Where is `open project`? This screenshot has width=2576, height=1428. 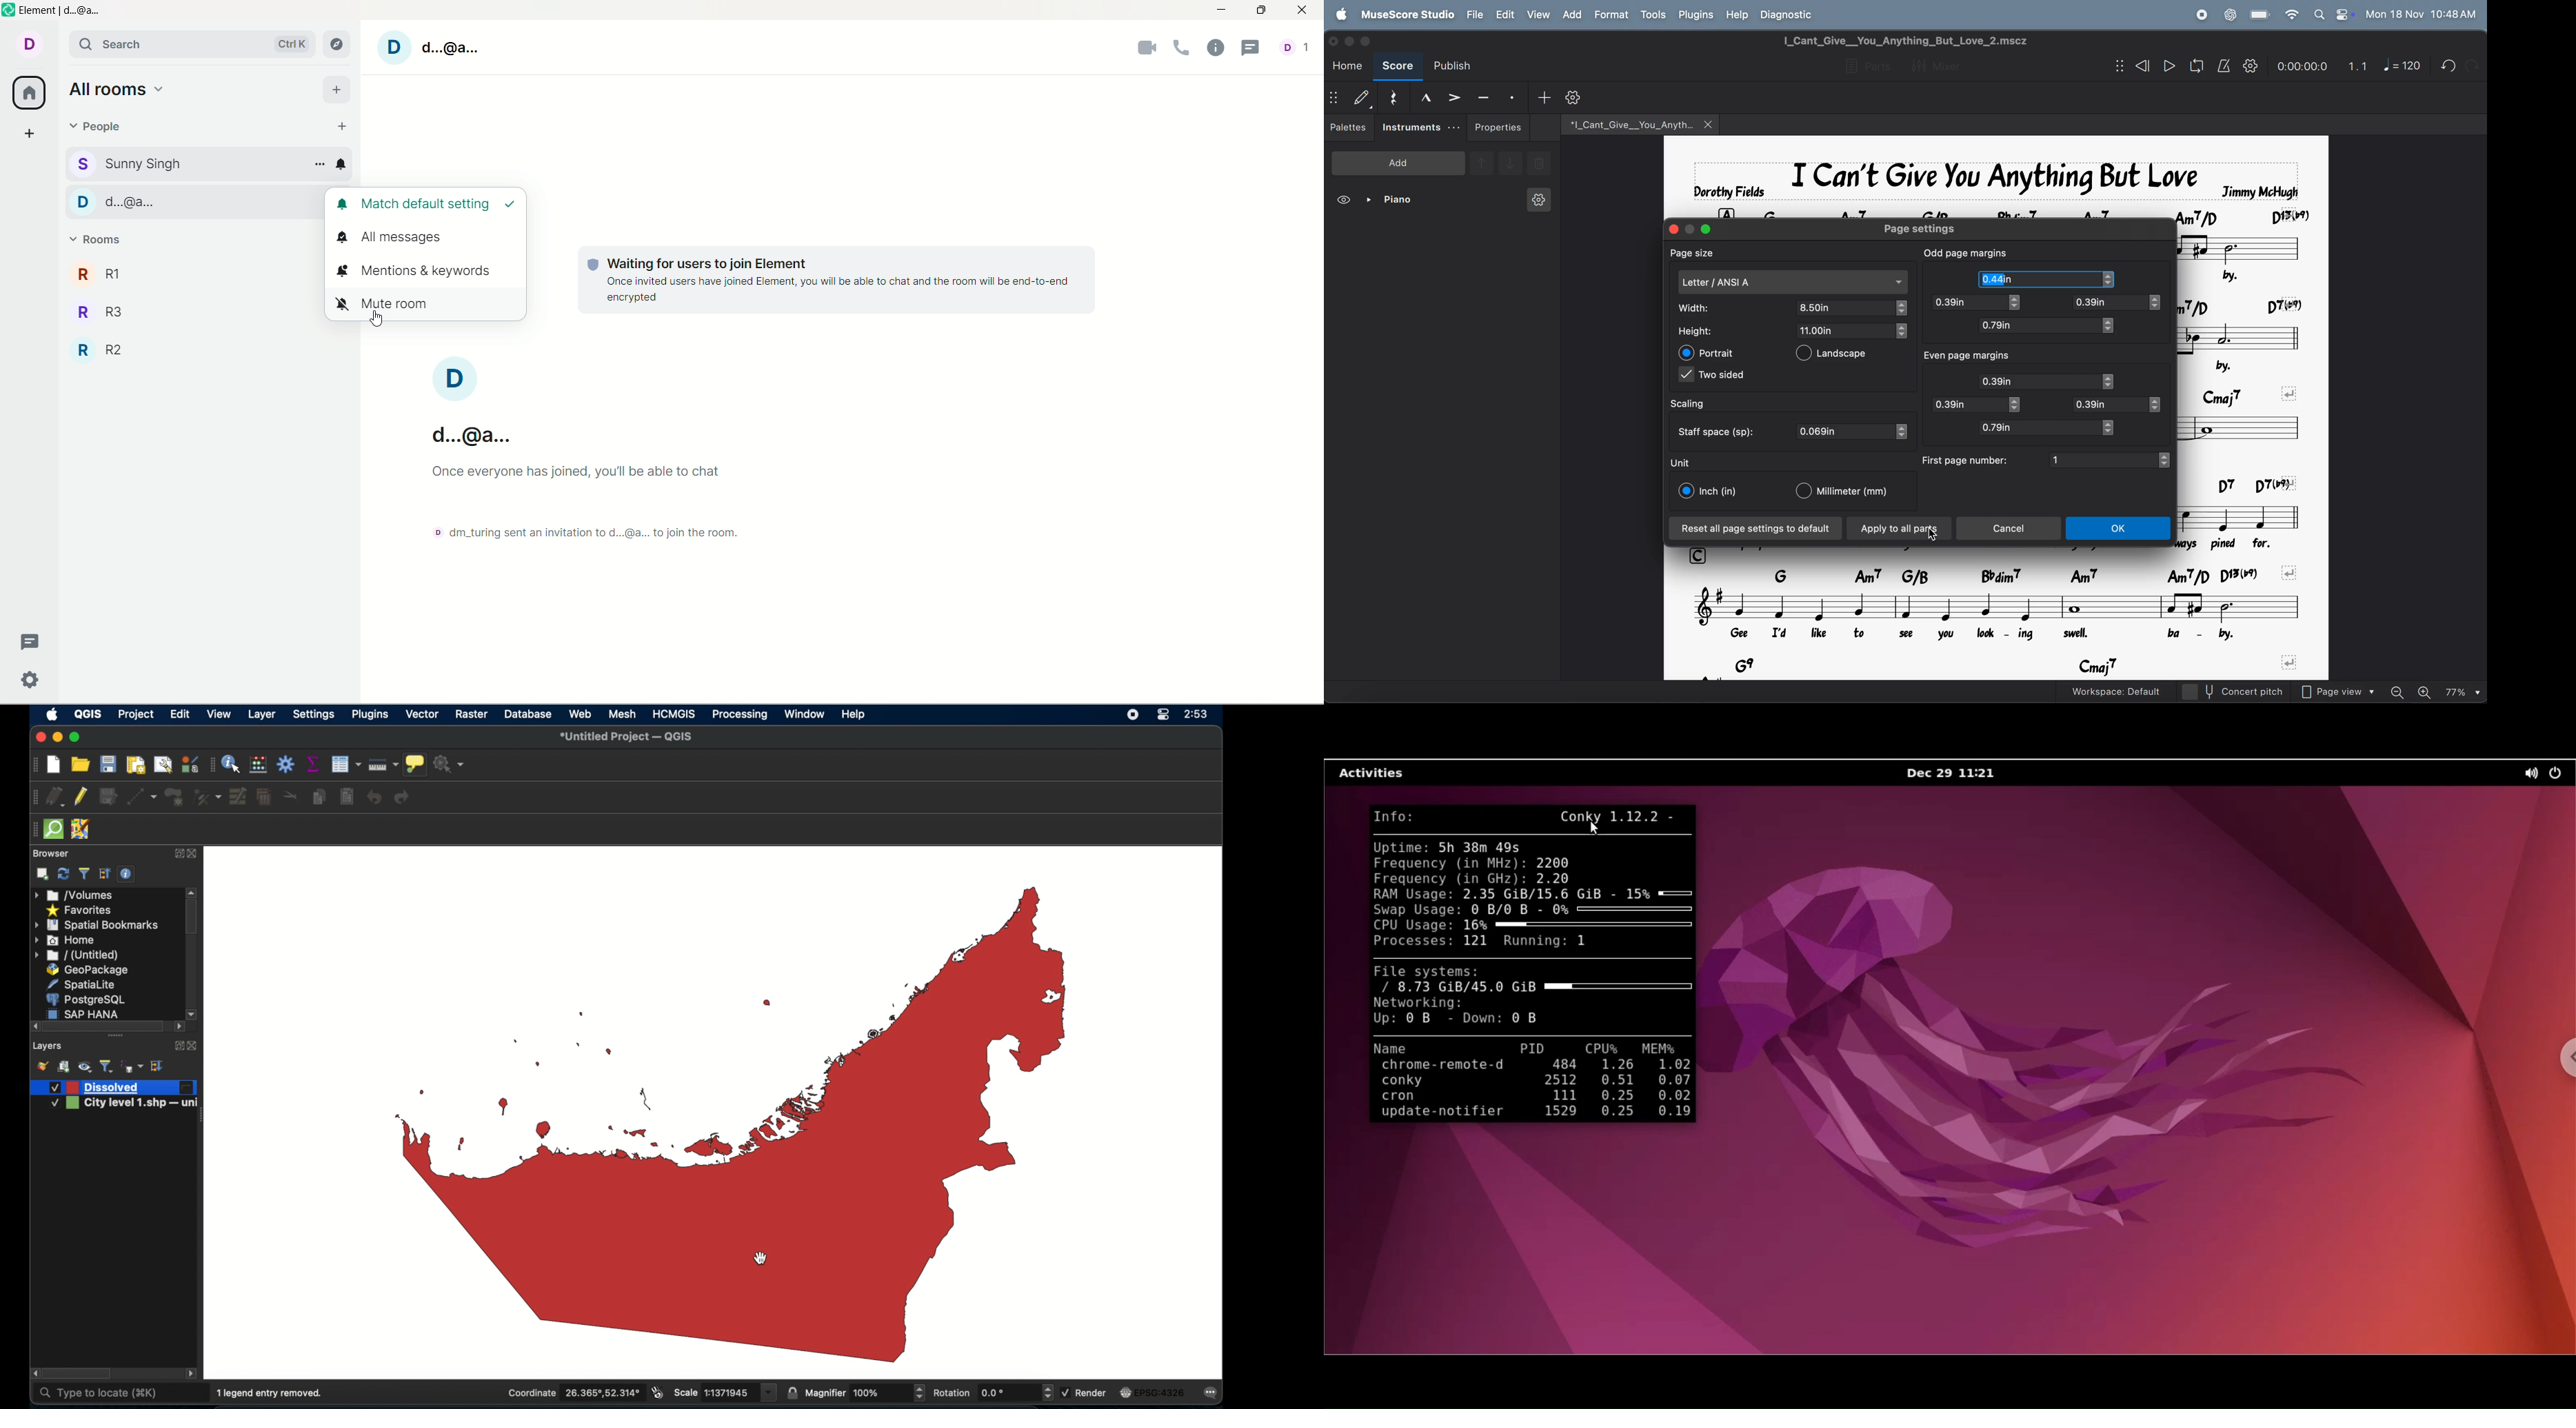
open project is located at coordinates (80, 764).